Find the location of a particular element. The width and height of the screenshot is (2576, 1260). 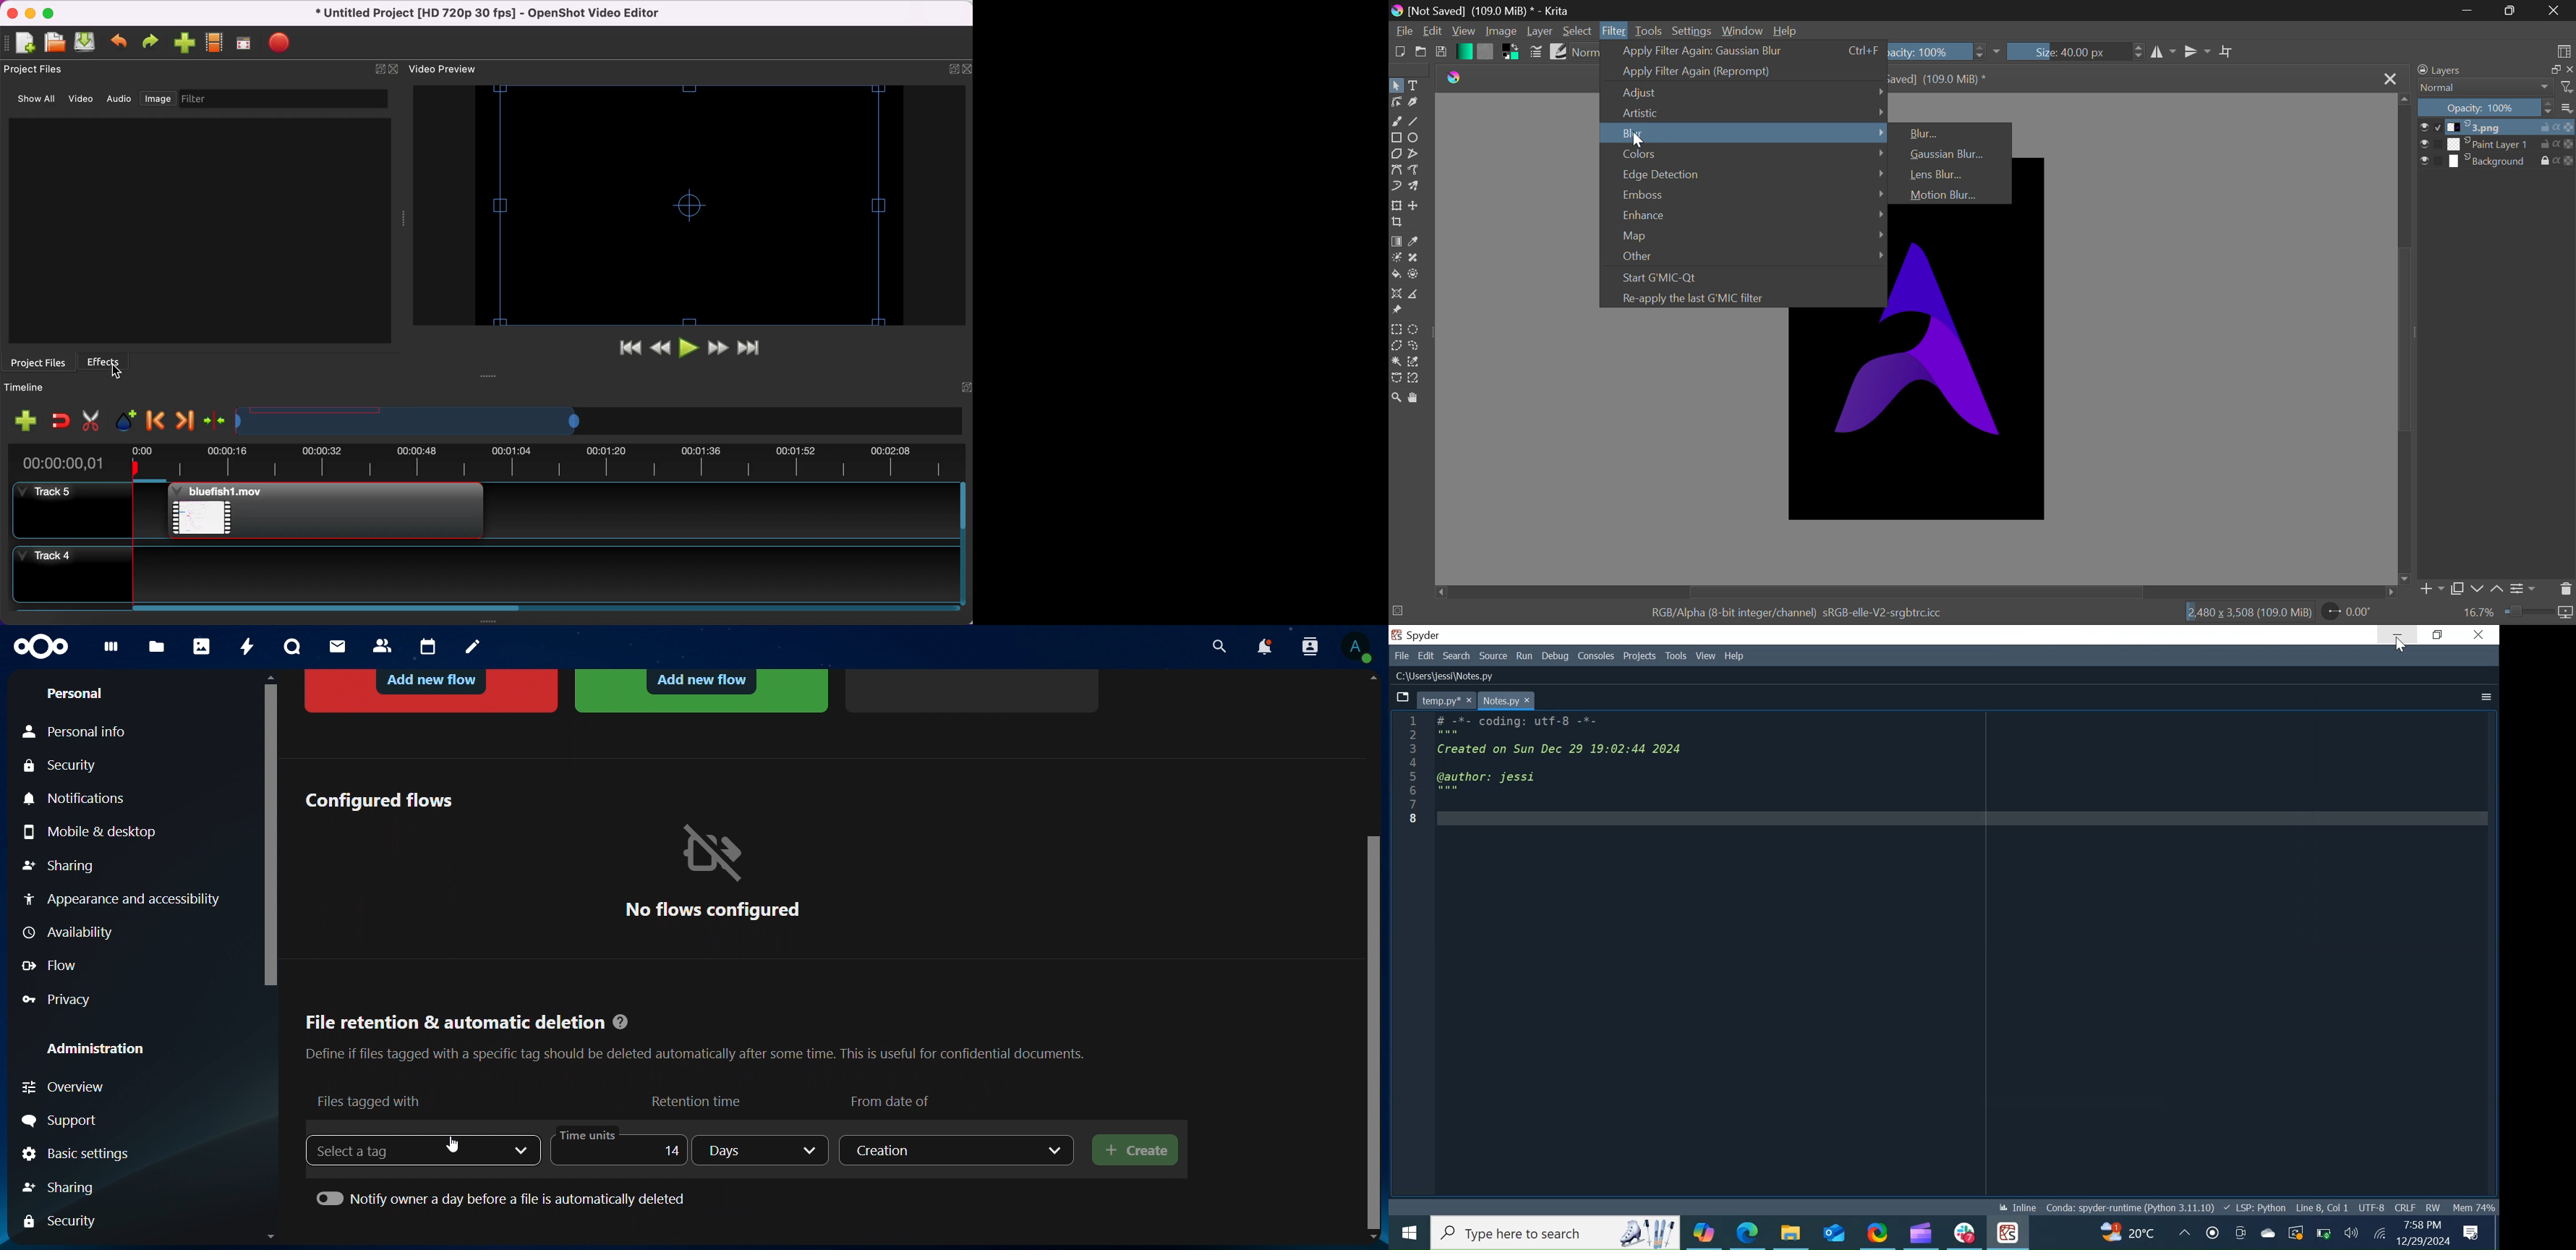

create is located at coordinates (1136, 1151).